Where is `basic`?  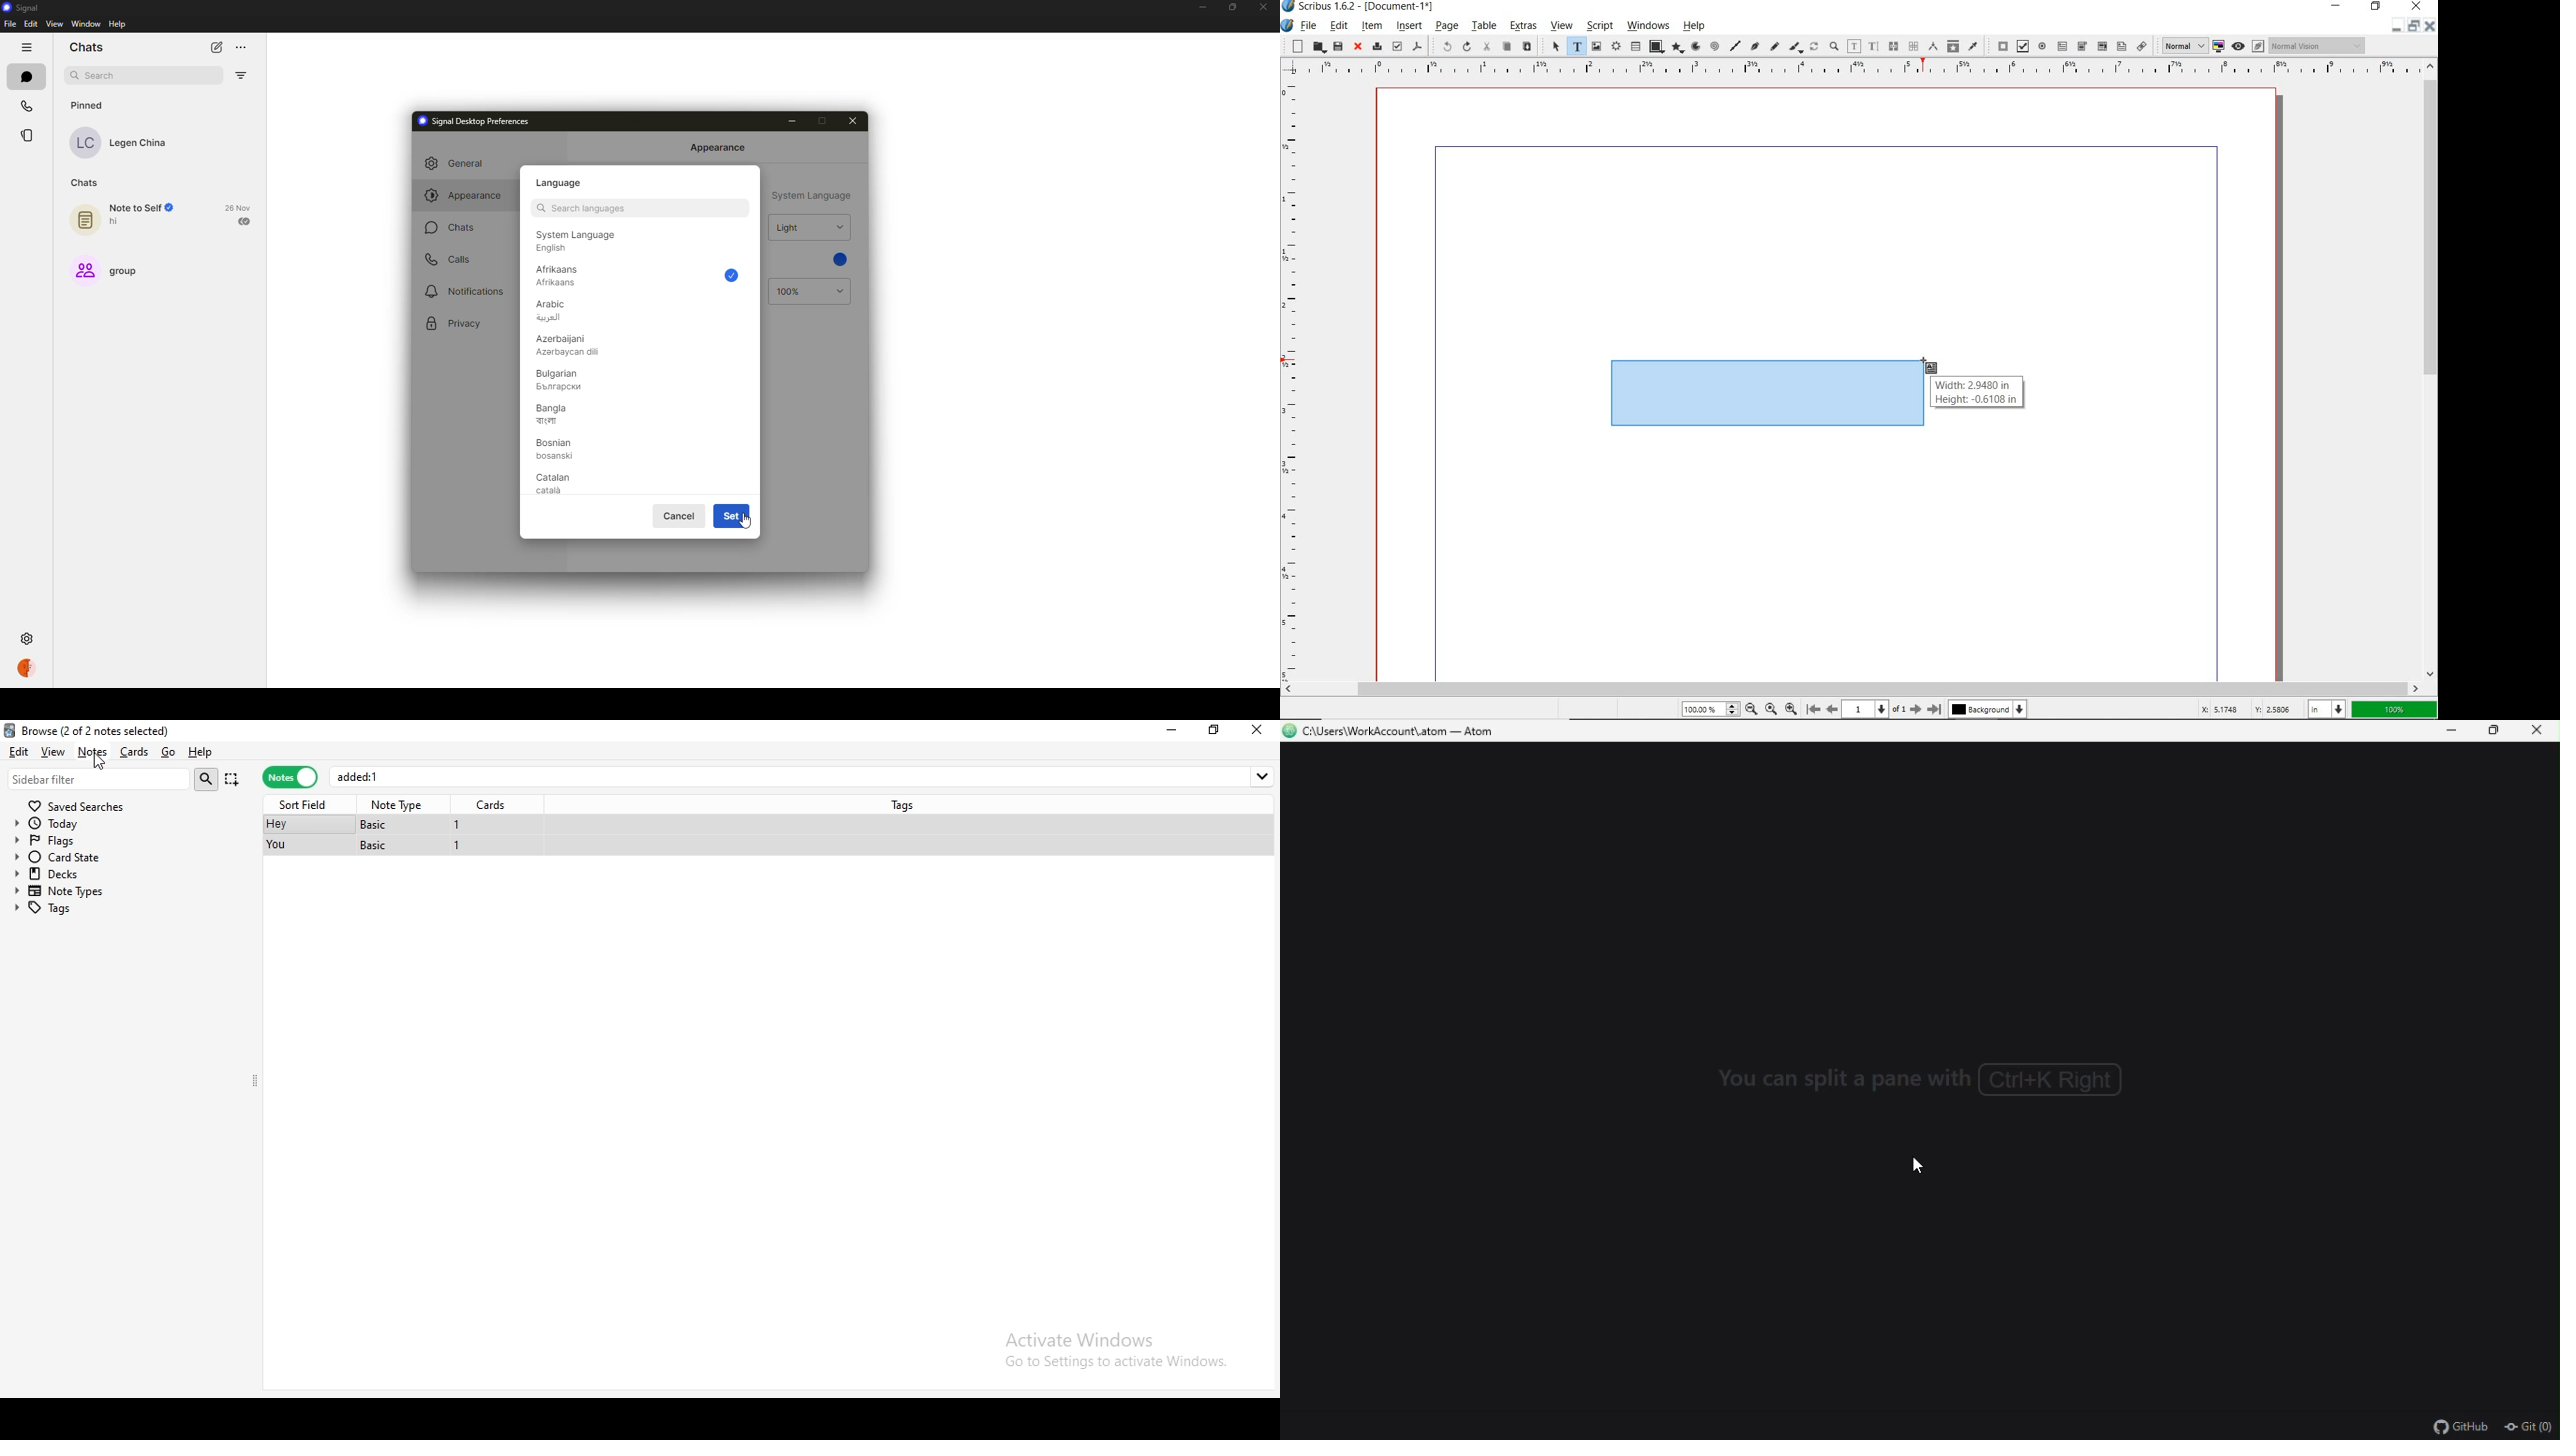 basic is located at coordinates (376, 846).